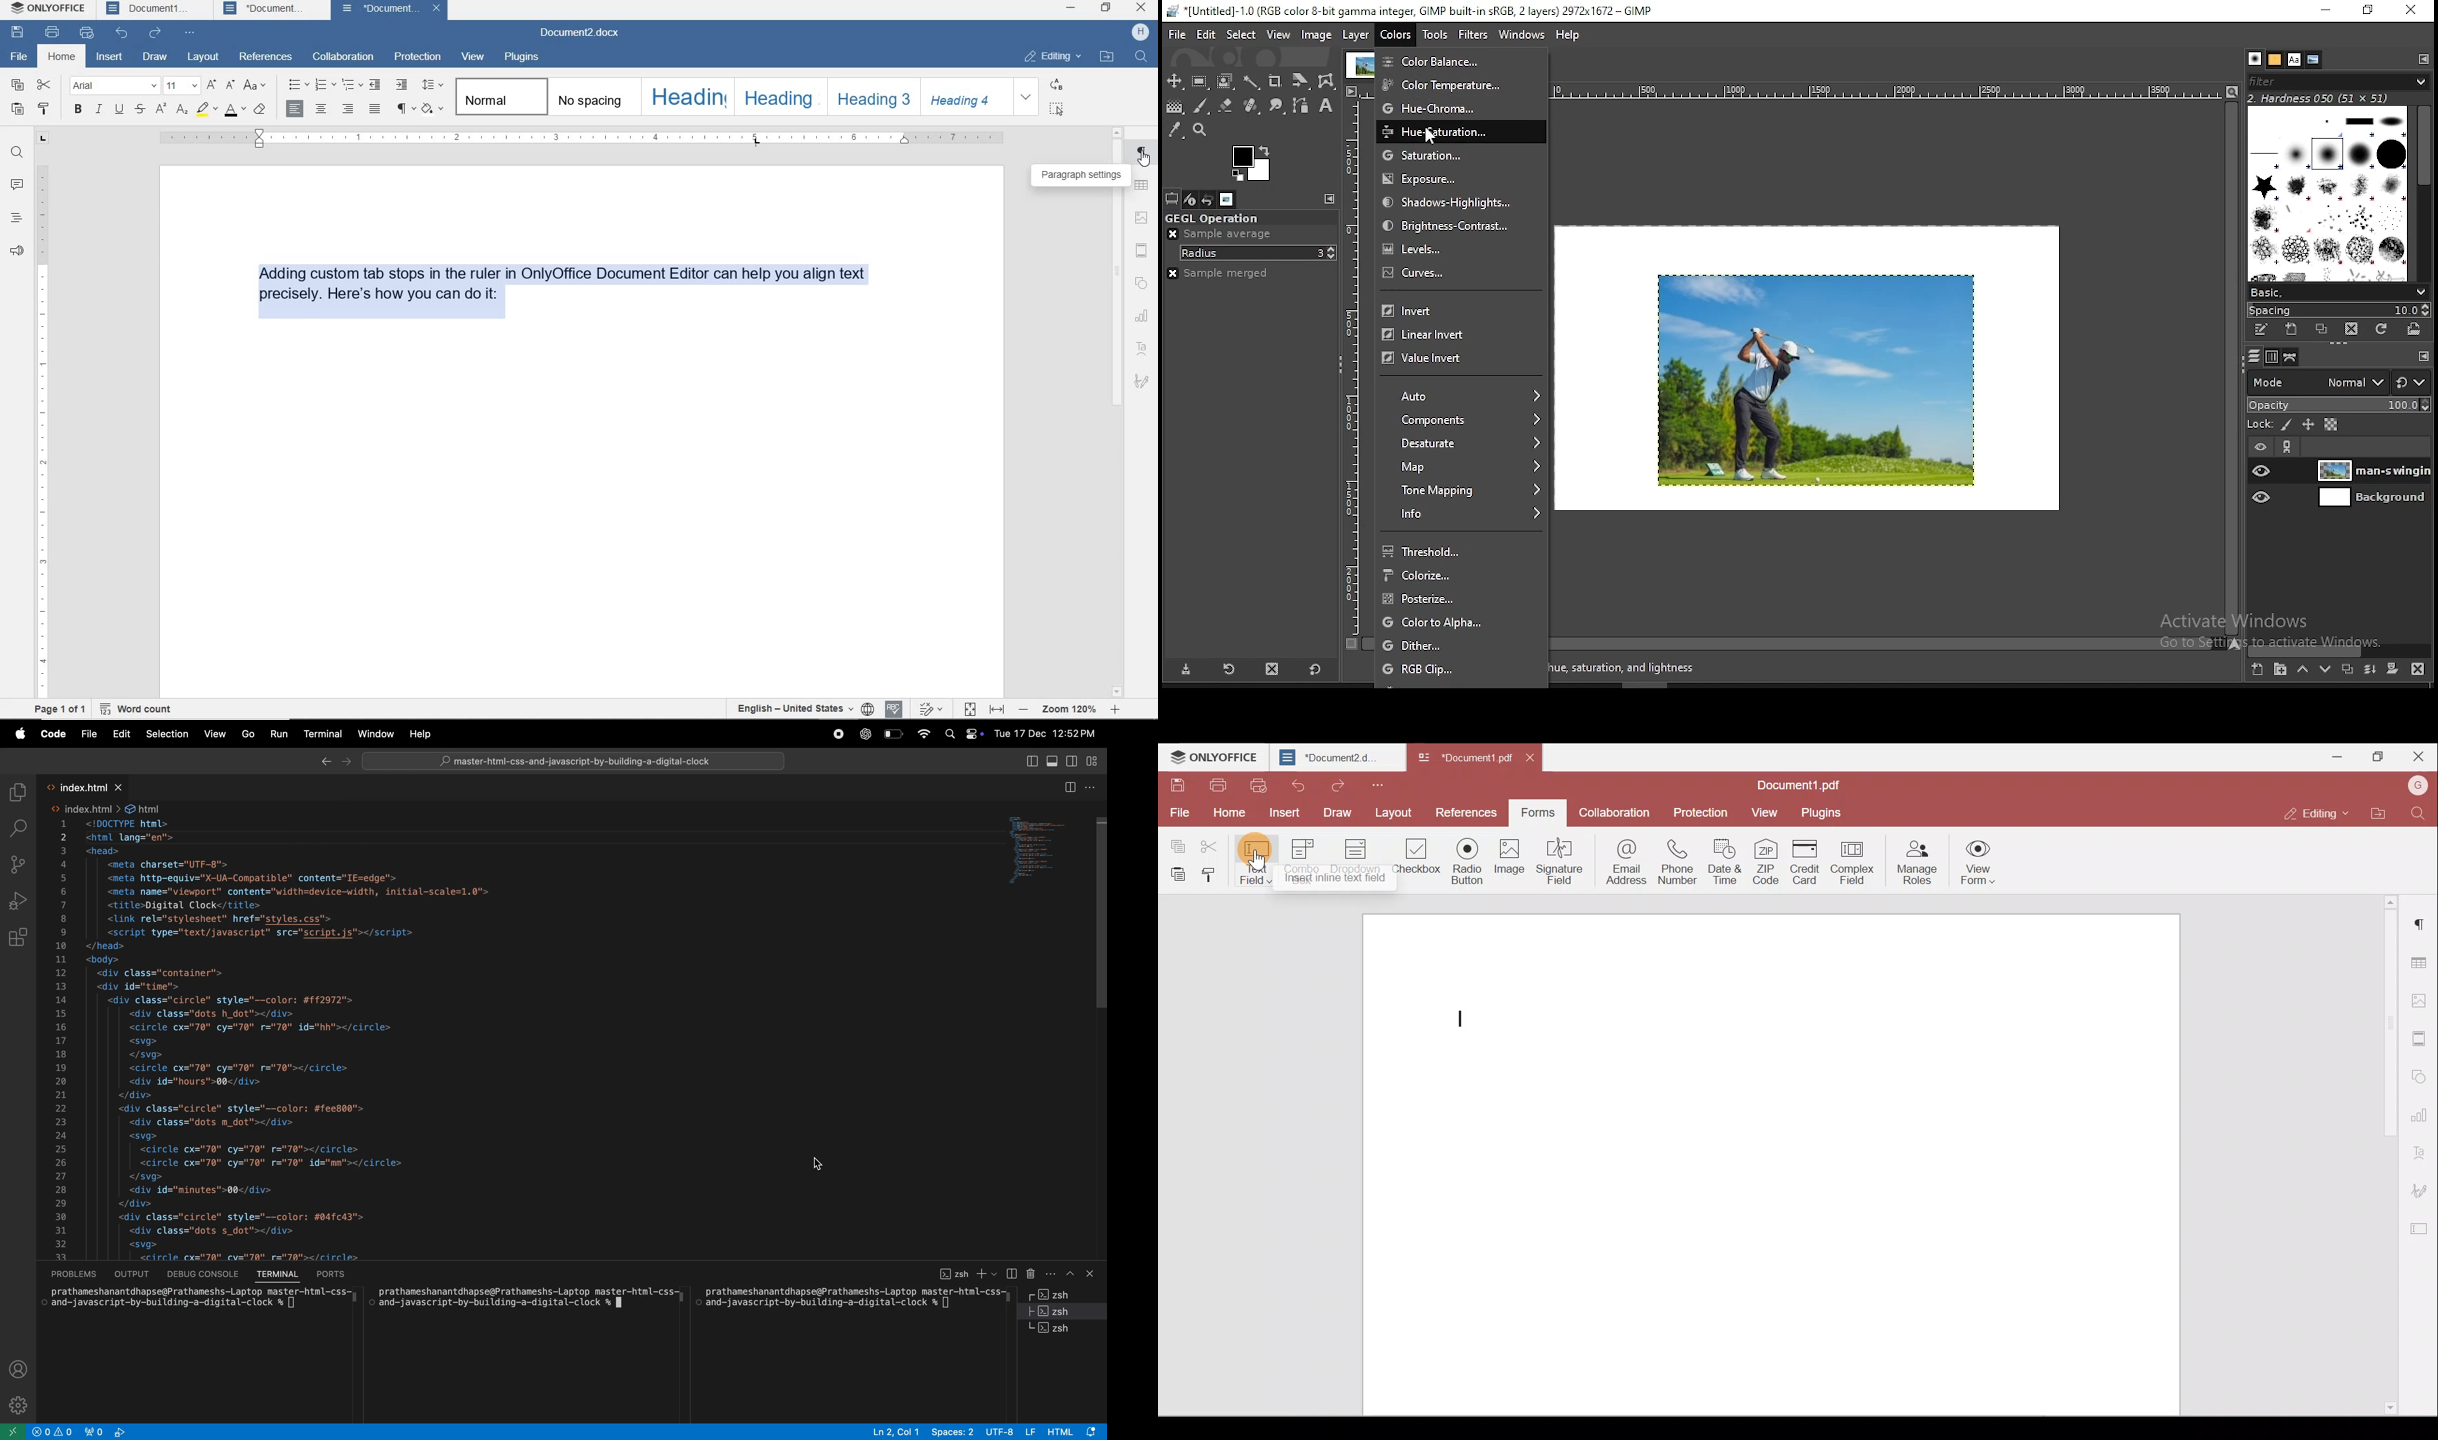 This screenshot has height=1456, width=2464. I want to click on ports, so click(334, 1273).